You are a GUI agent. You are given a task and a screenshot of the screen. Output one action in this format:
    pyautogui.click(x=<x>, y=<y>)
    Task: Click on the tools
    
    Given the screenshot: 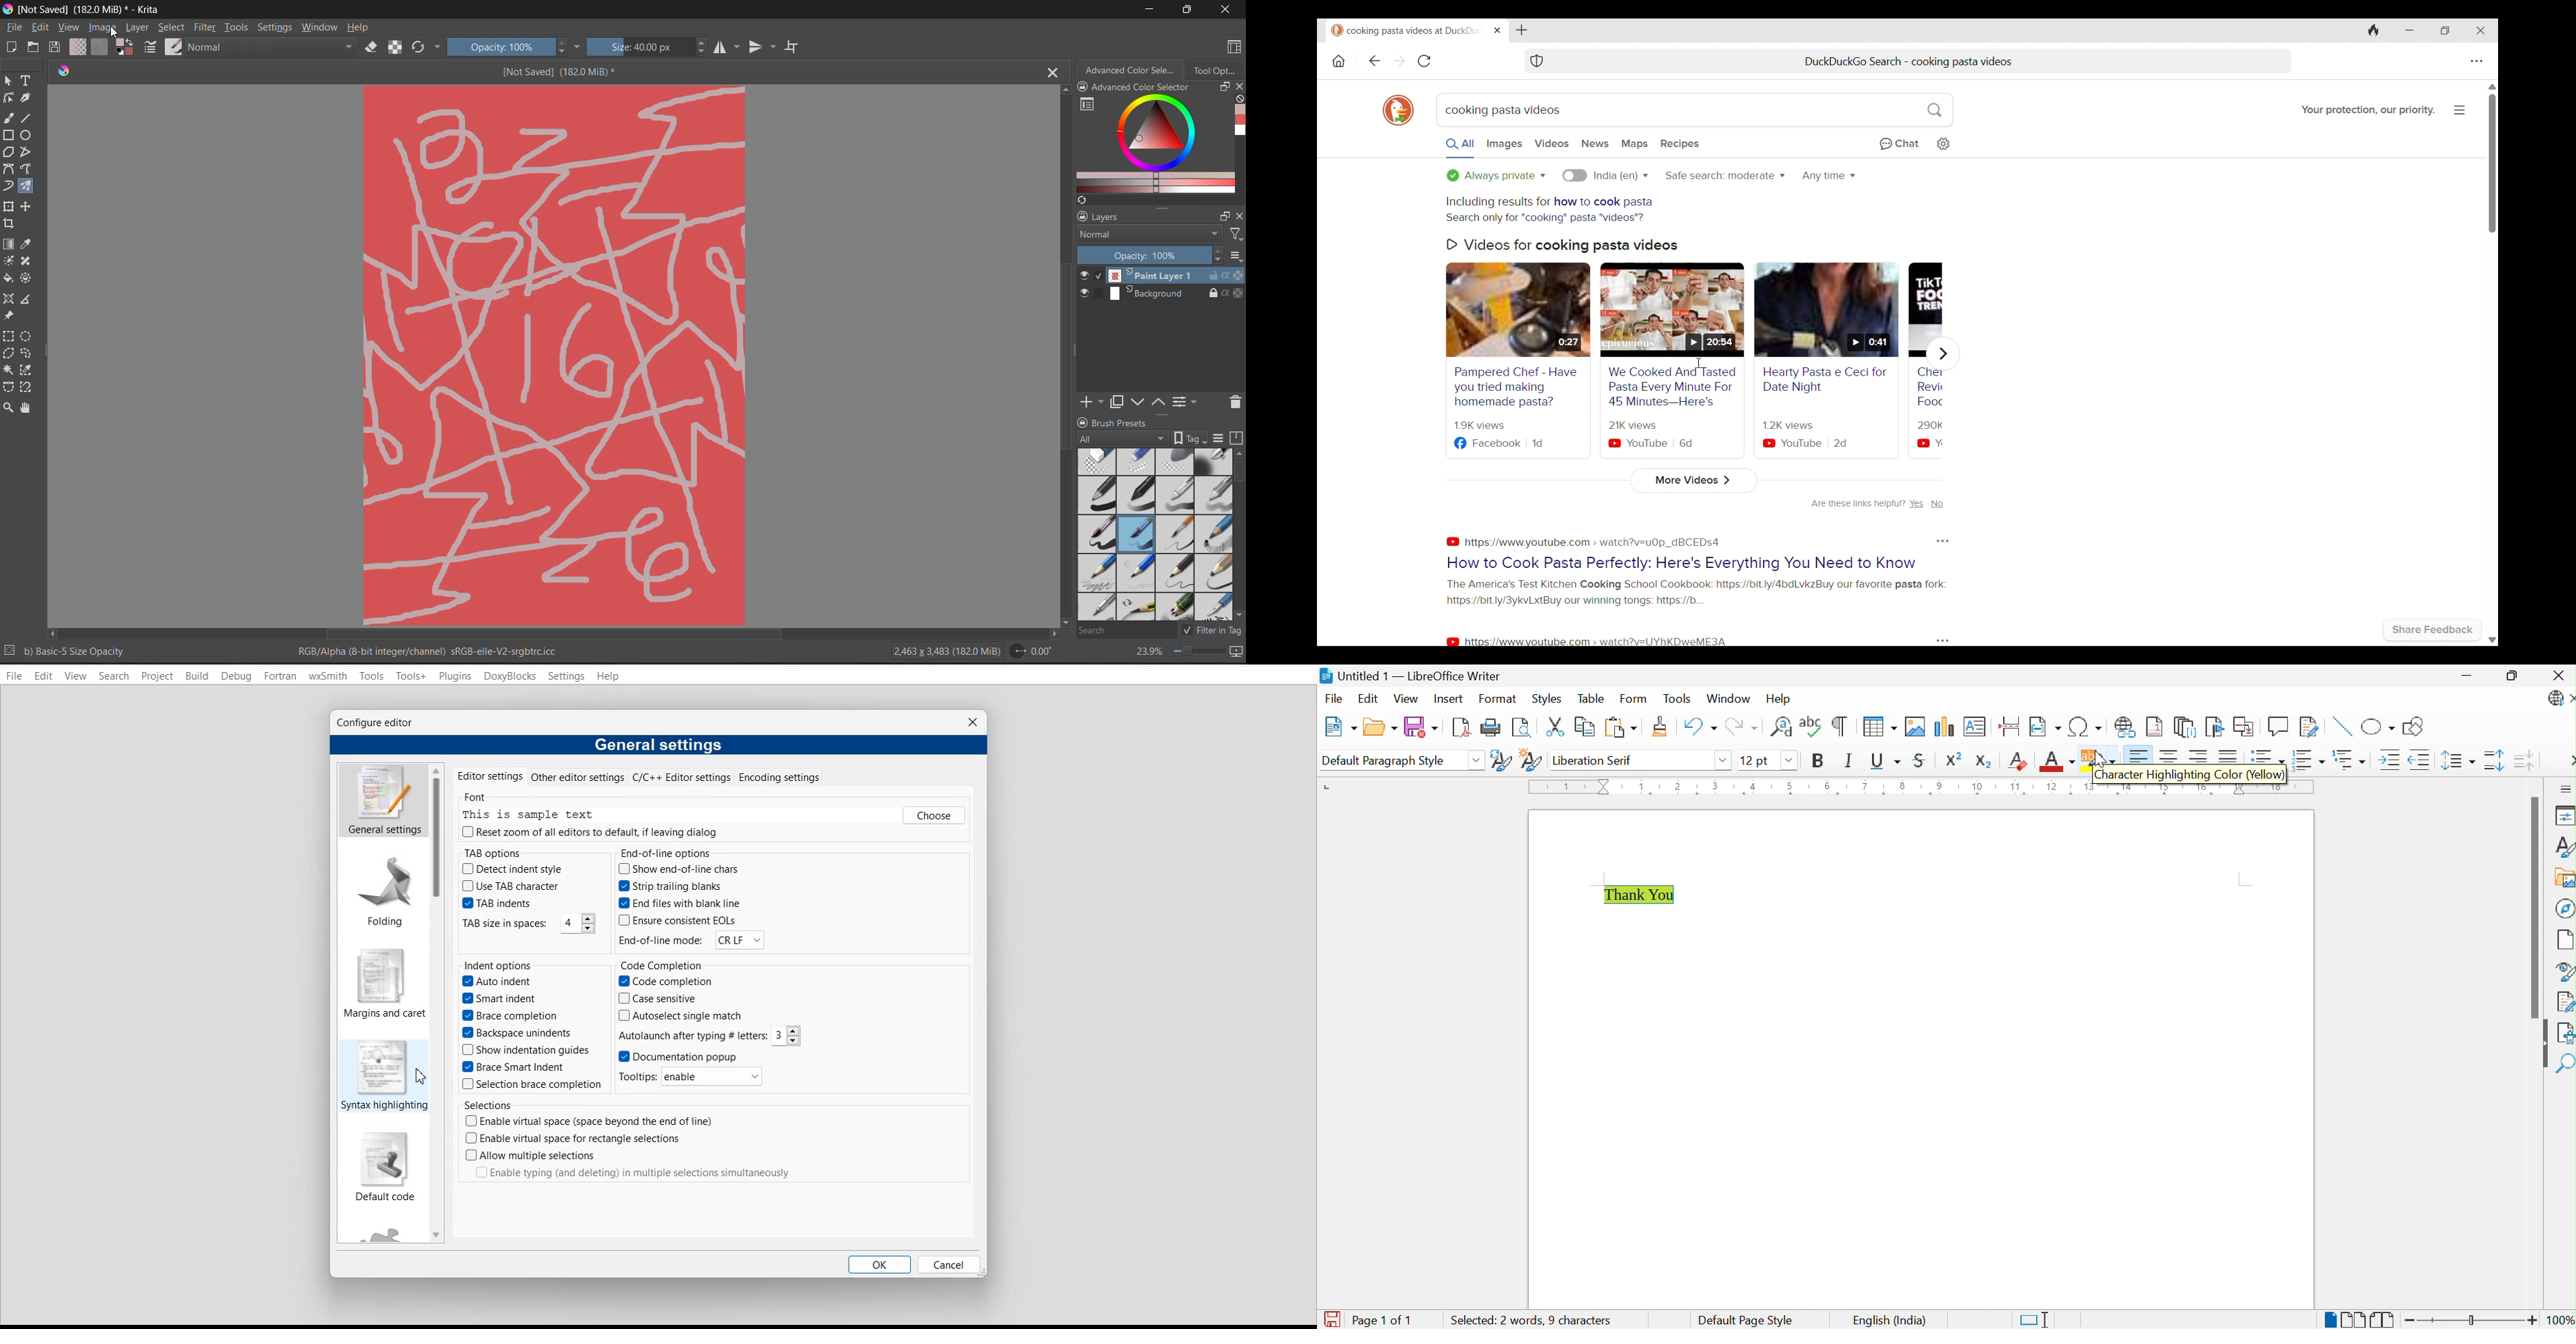 What is the action you would take?
    pyautogui.click(x=240, y=29)
    